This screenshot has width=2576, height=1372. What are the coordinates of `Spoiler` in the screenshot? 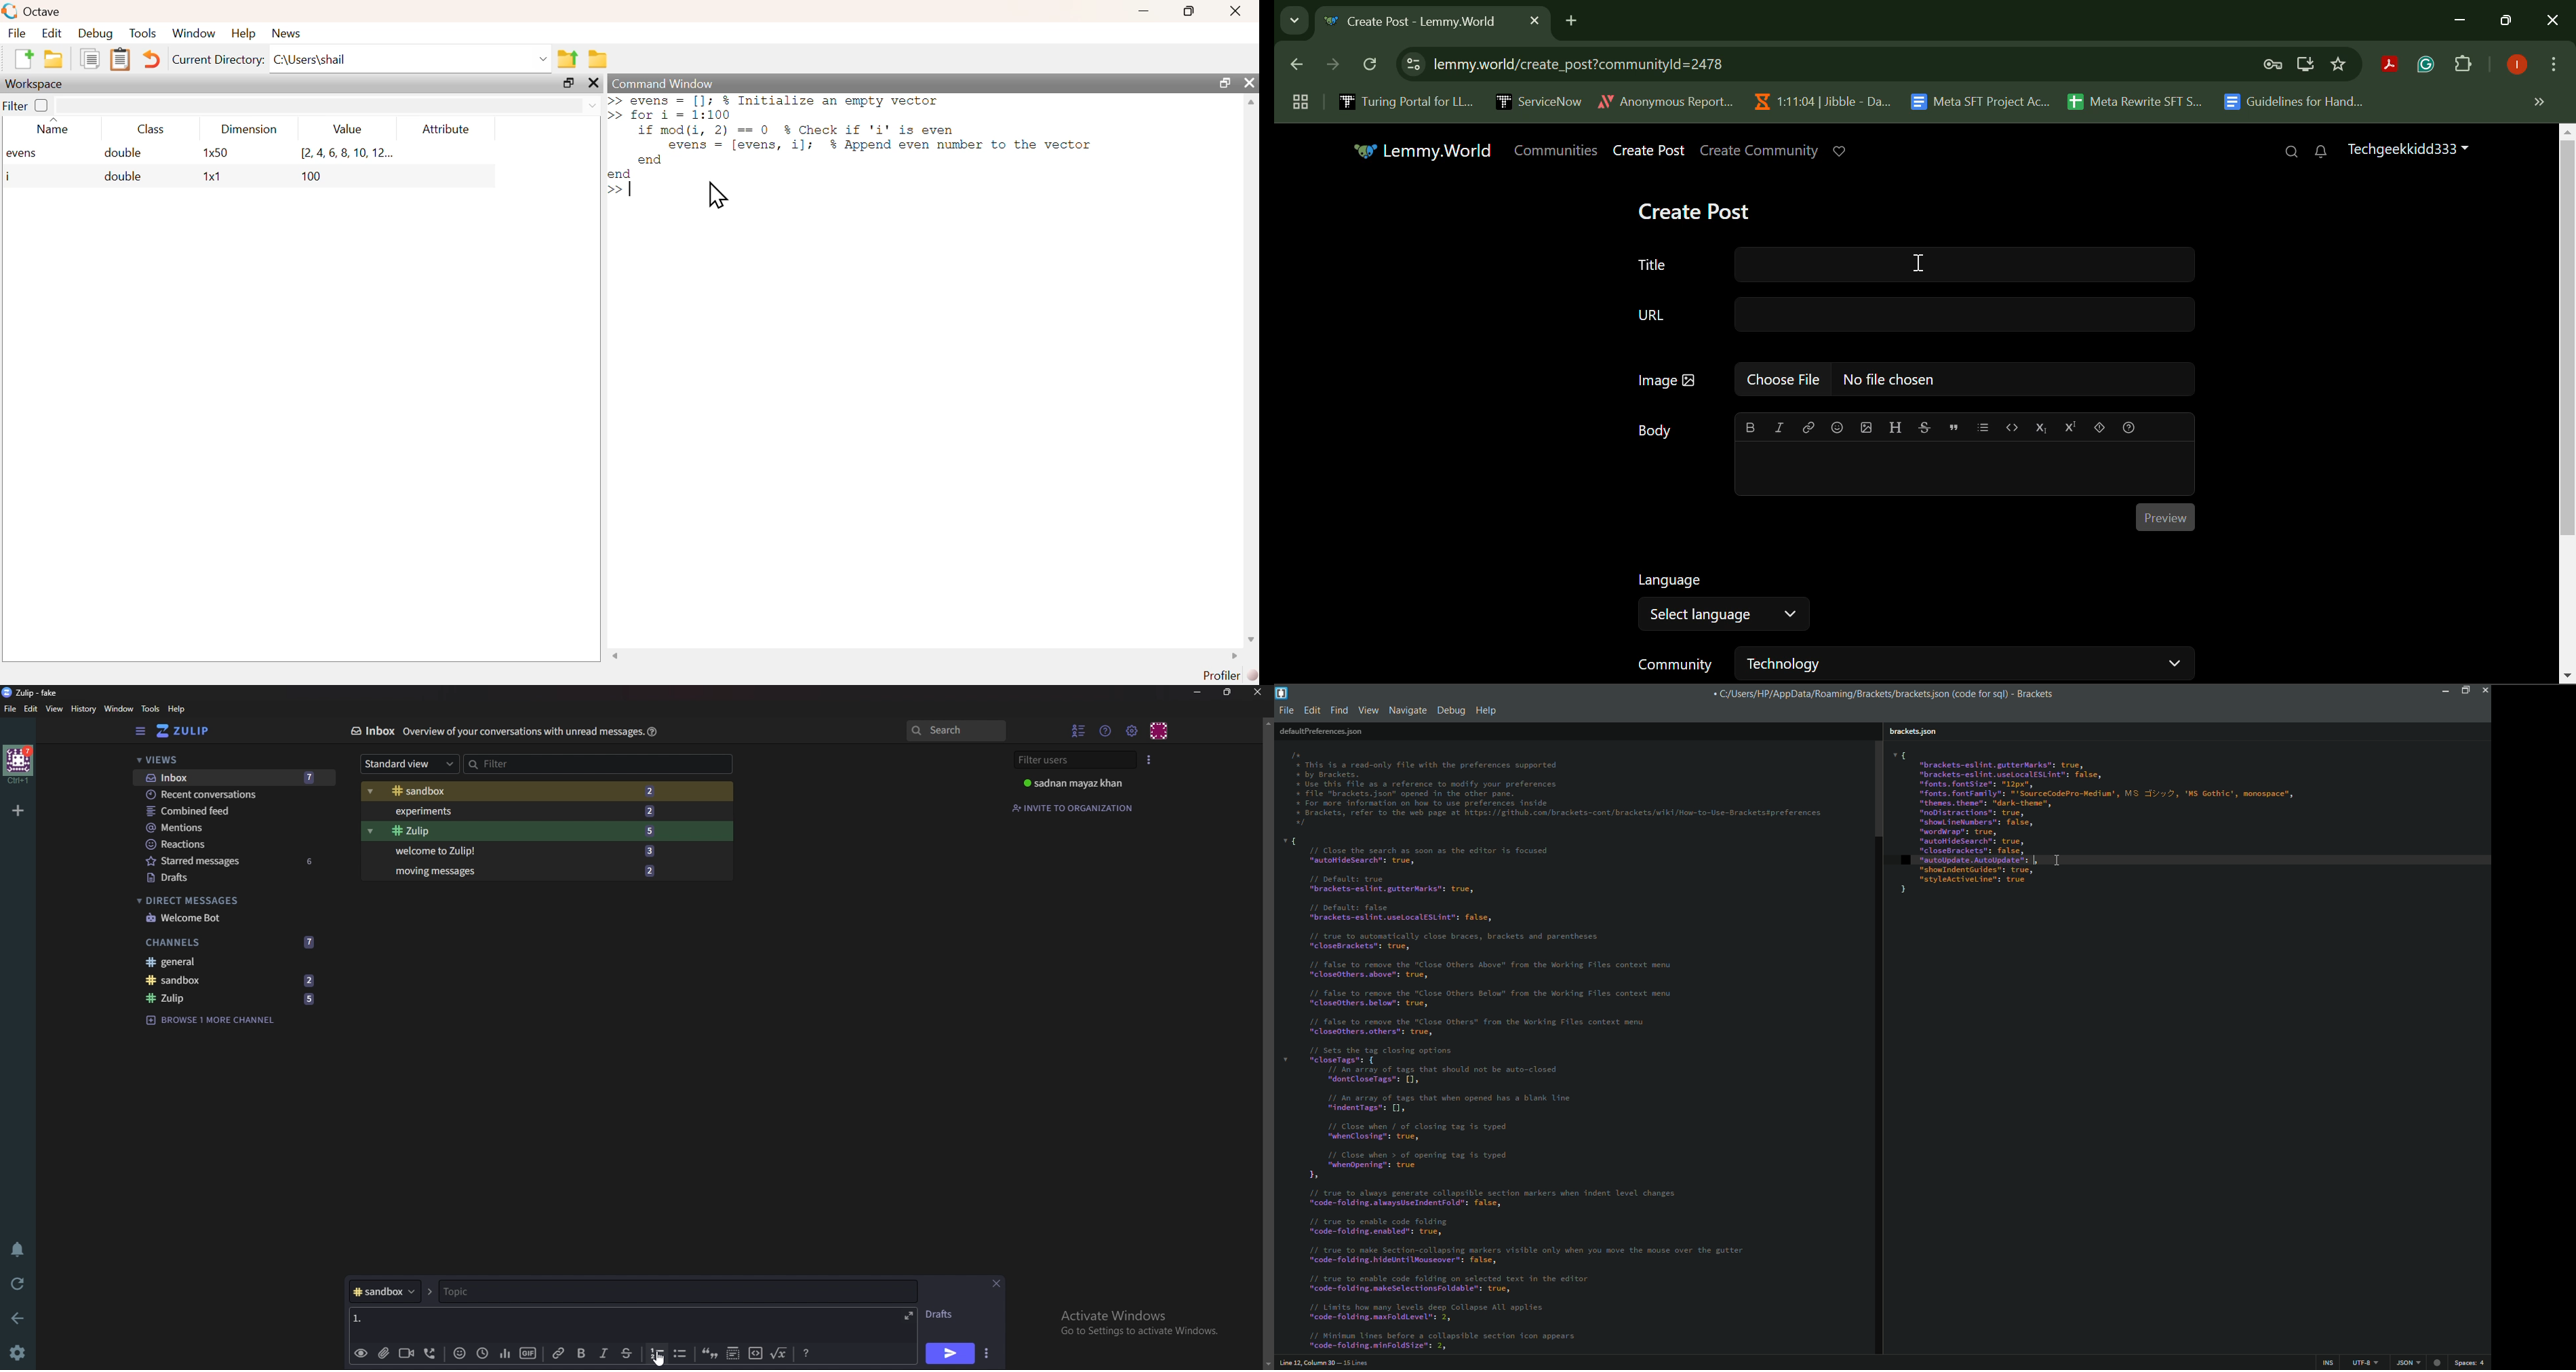 It's located at (731, 1355).